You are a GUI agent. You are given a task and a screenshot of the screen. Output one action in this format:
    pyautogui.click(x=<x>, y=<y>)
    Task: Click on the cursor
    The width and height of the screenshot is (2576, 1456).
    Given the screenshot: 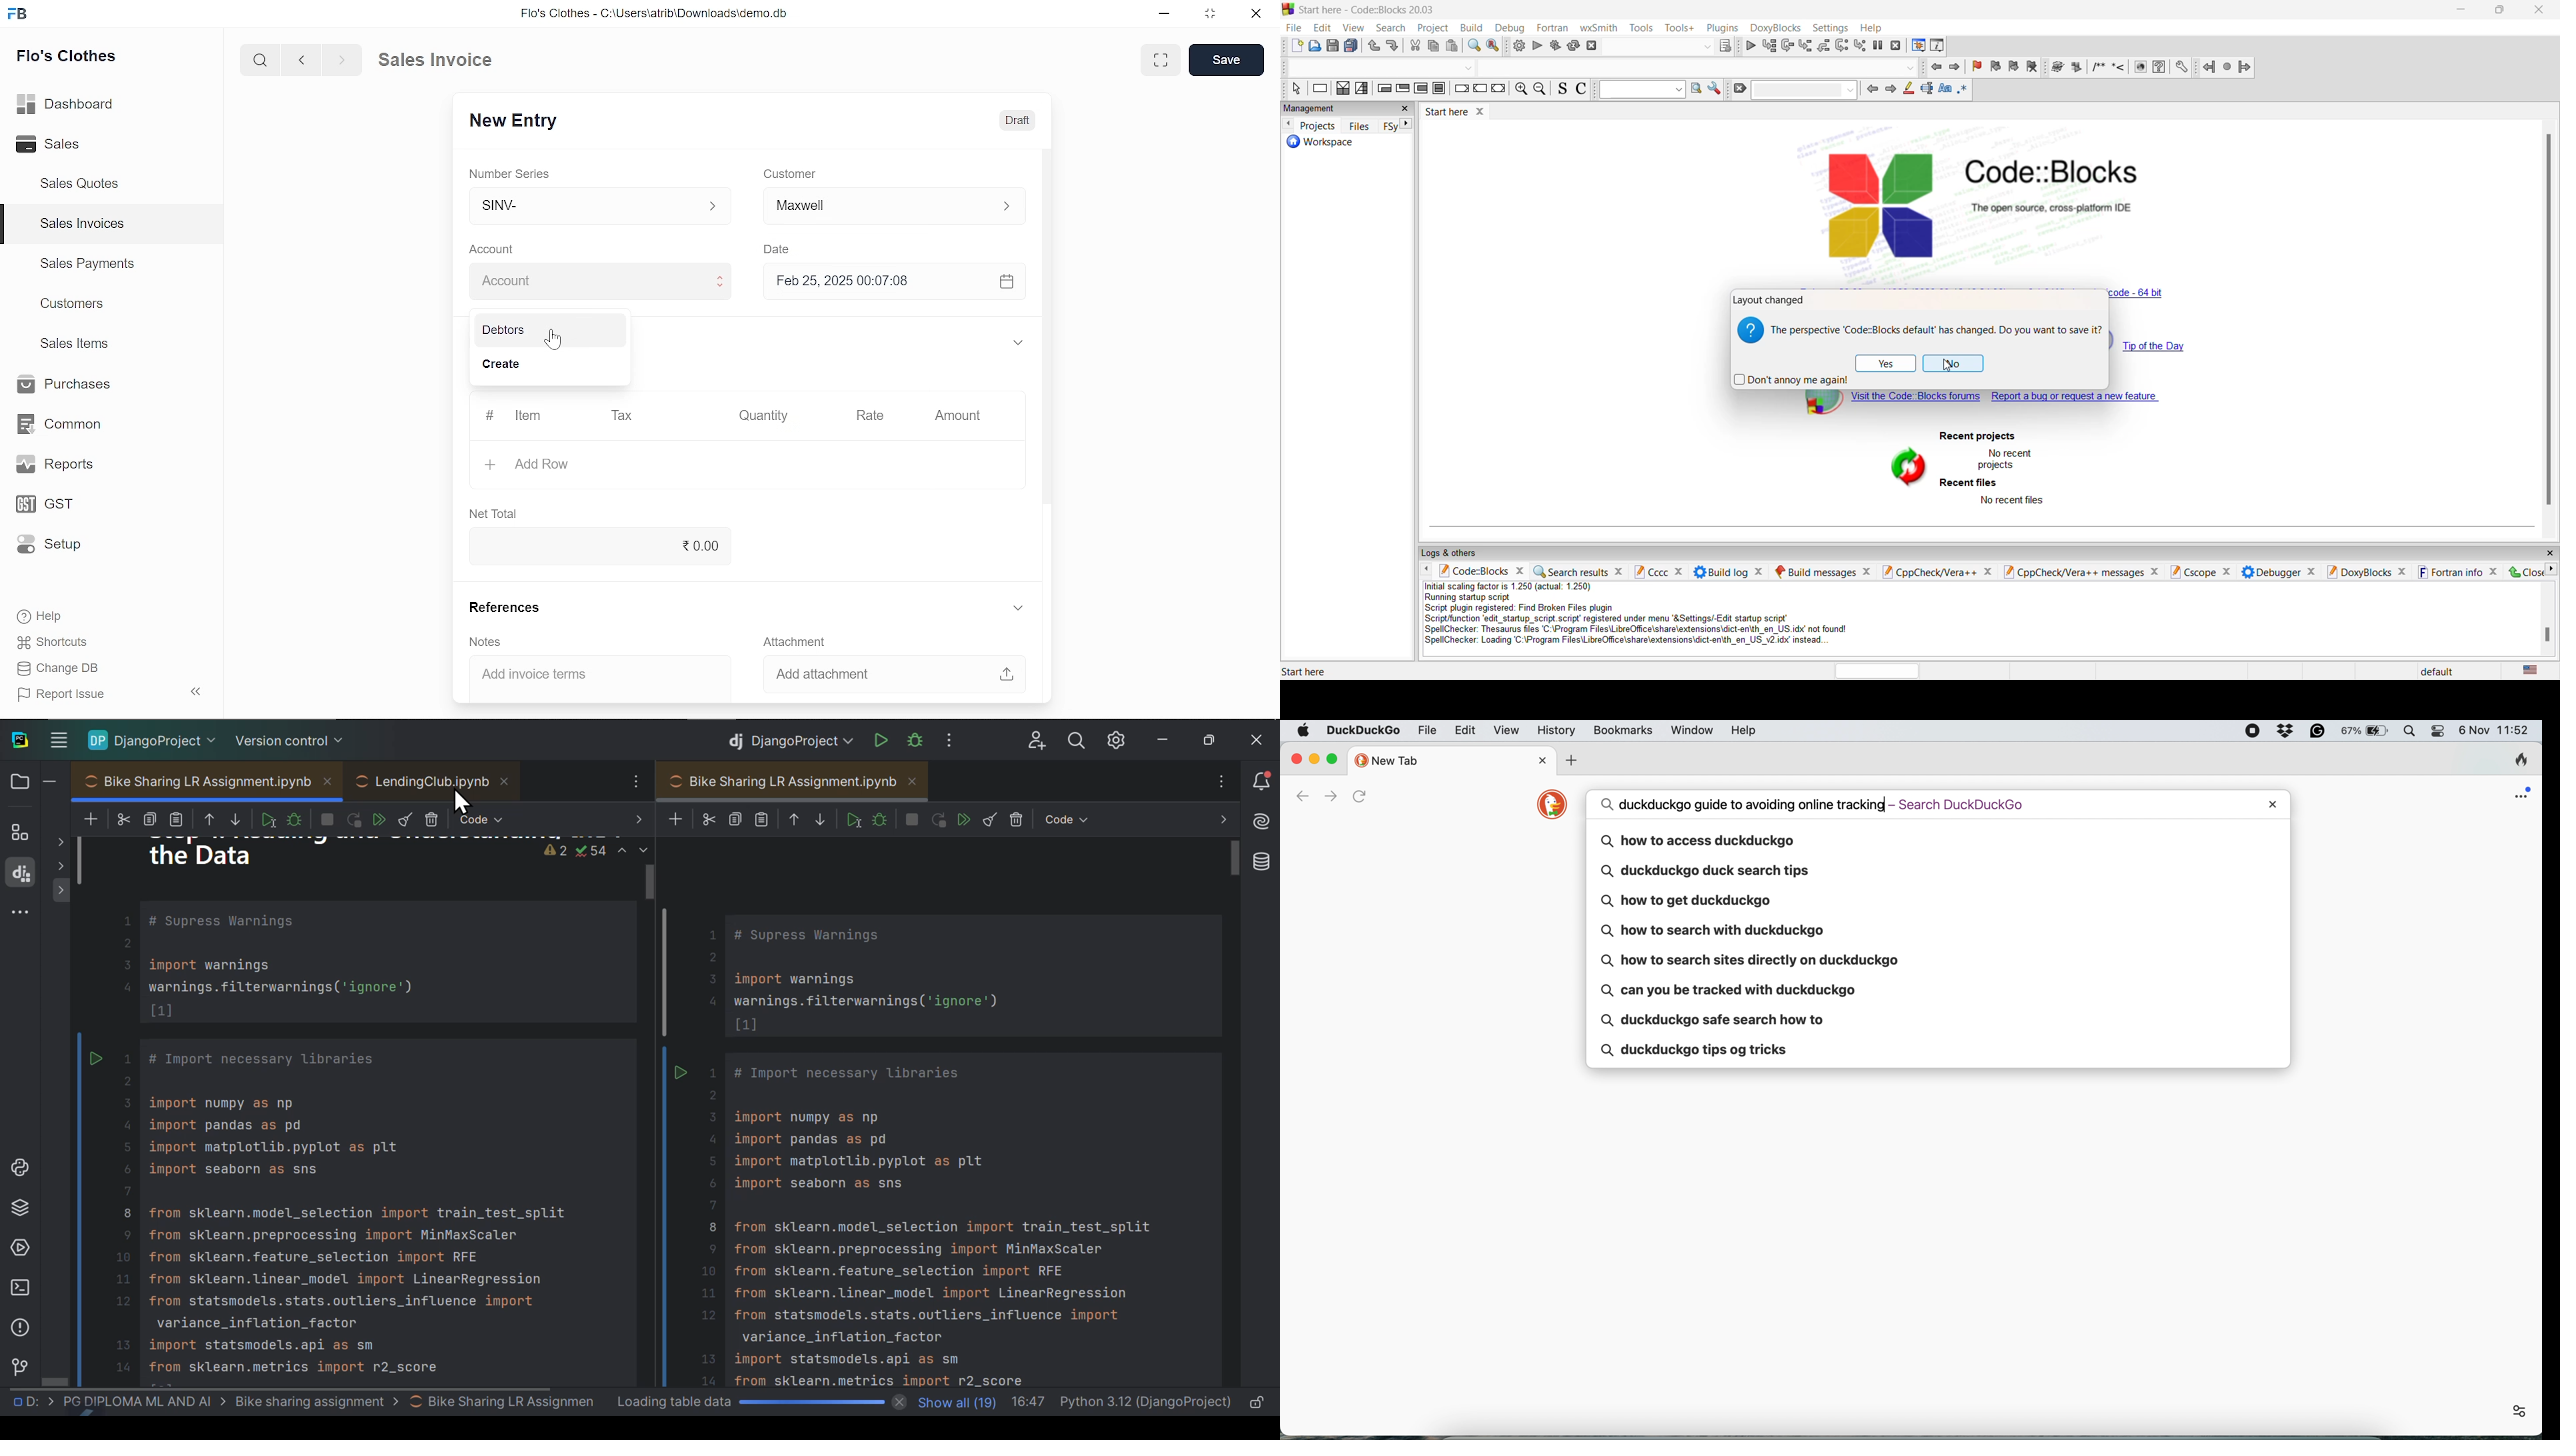 What is the action you would take?
    pyautogui.click(x=1950, y=365)
    